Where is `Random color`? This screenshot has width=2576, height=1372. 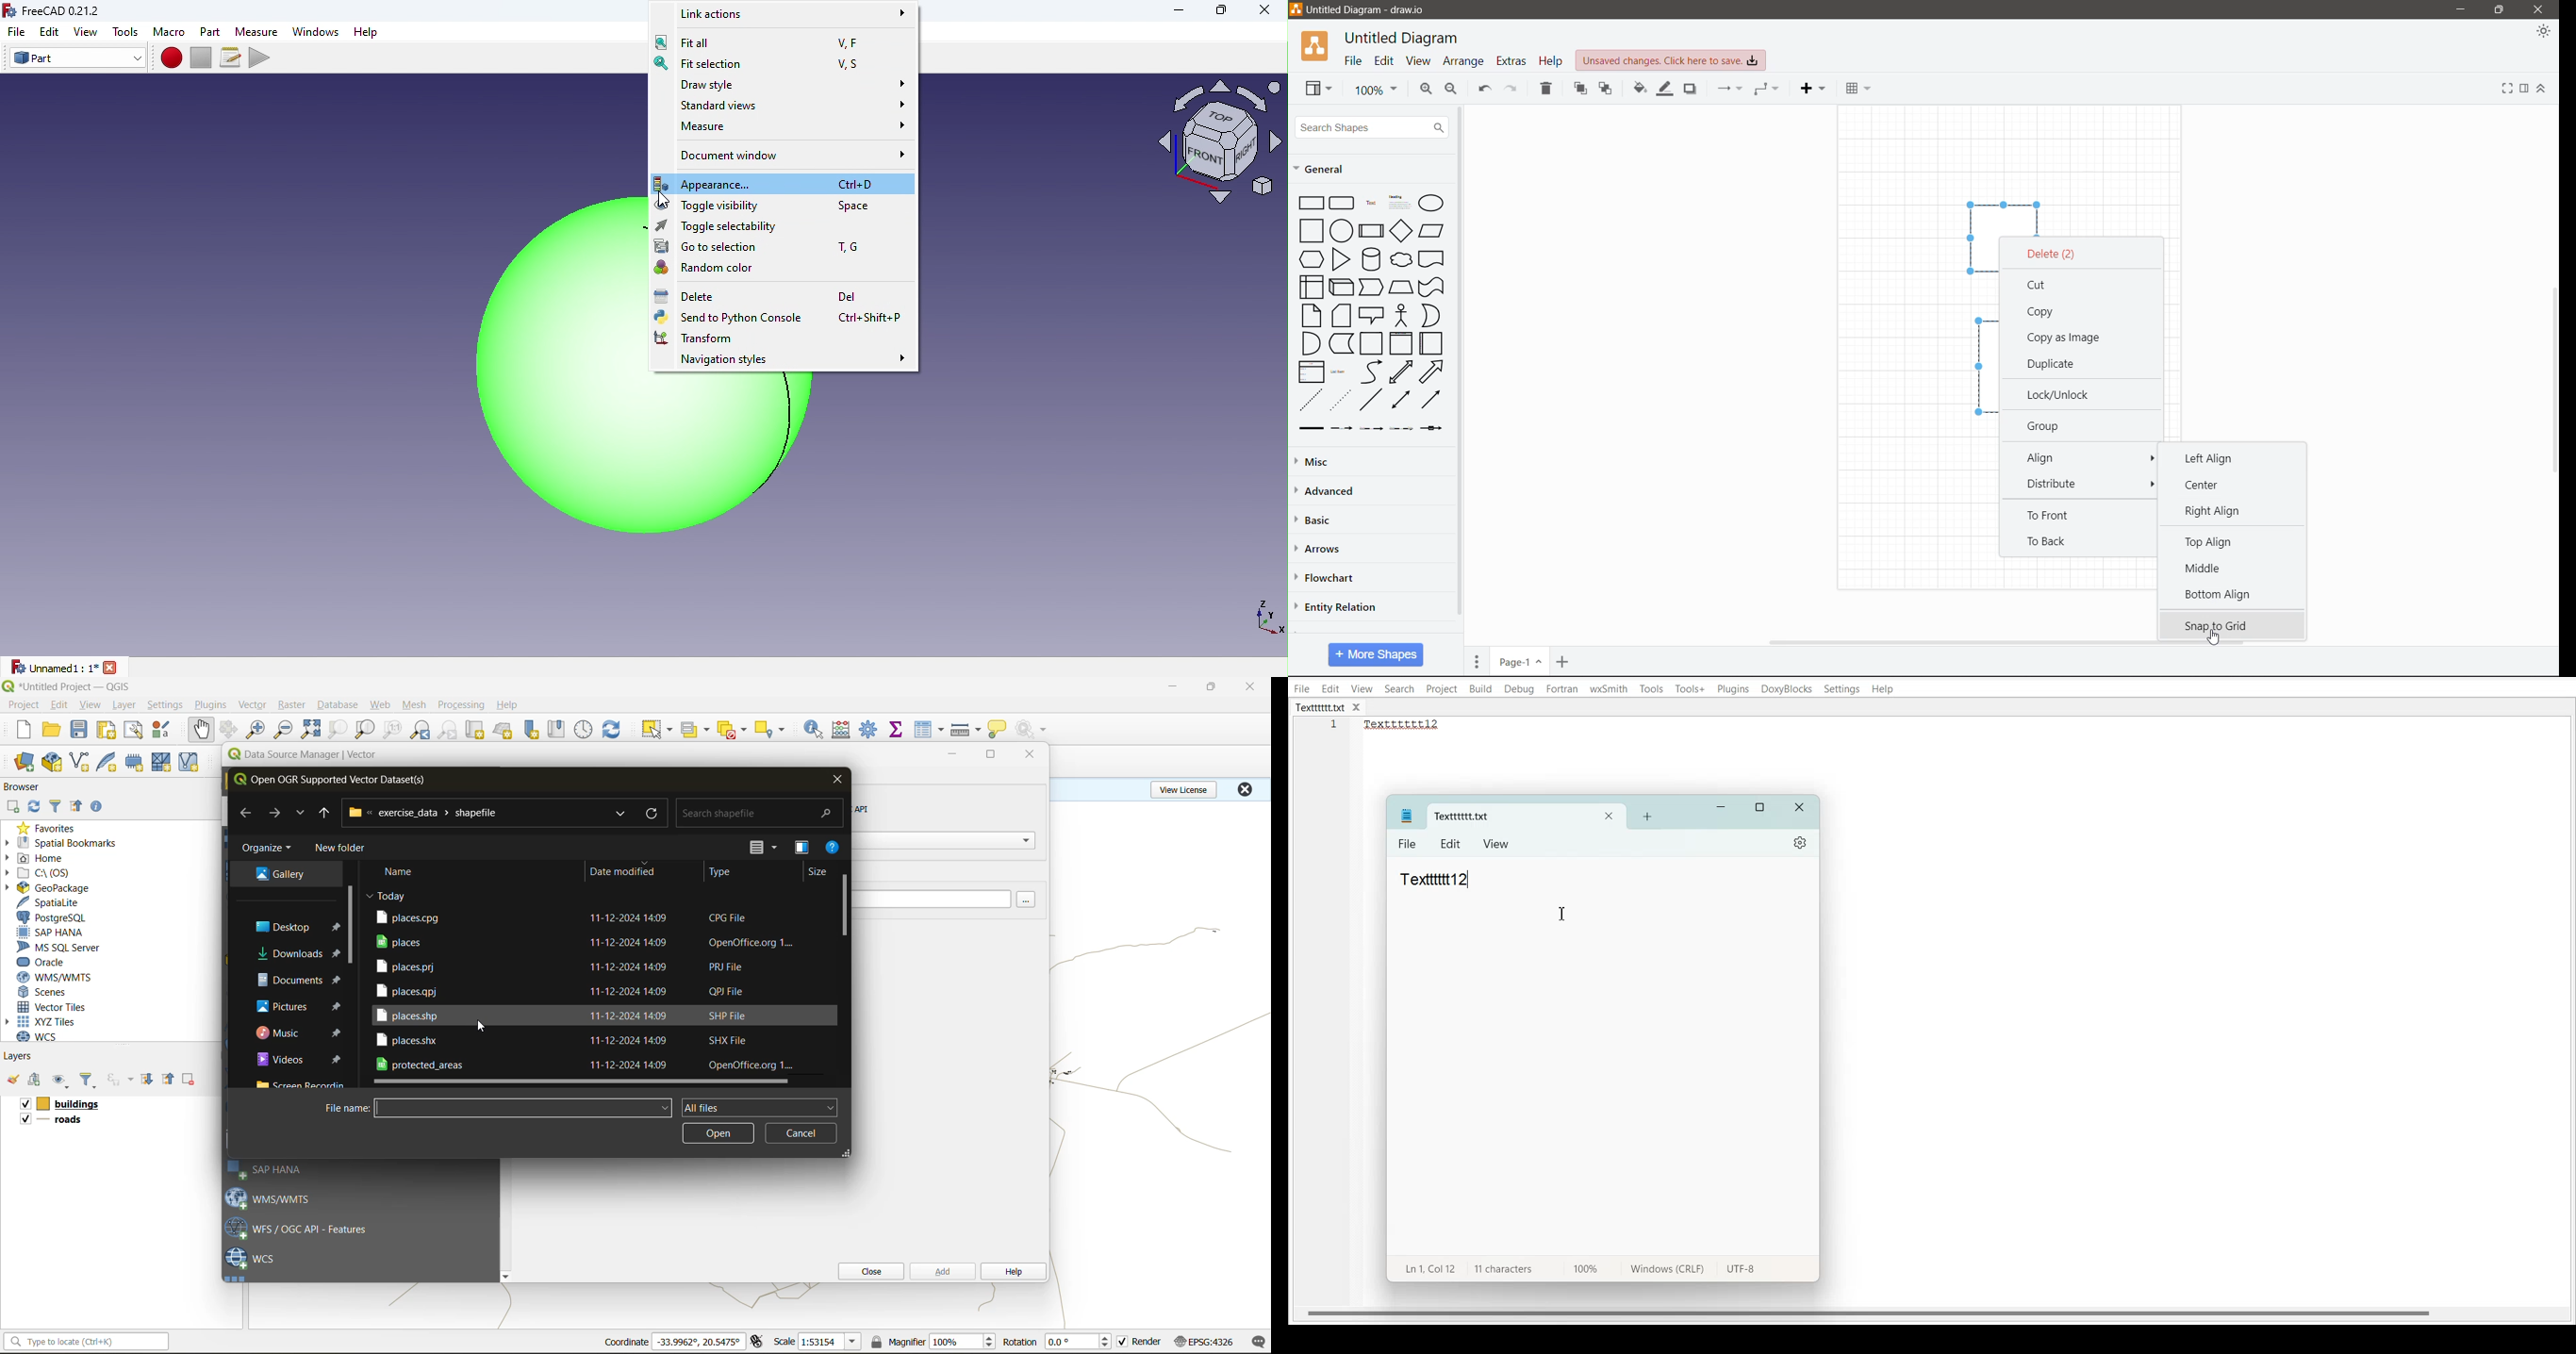
Random color is located at coordinates (717, 271).